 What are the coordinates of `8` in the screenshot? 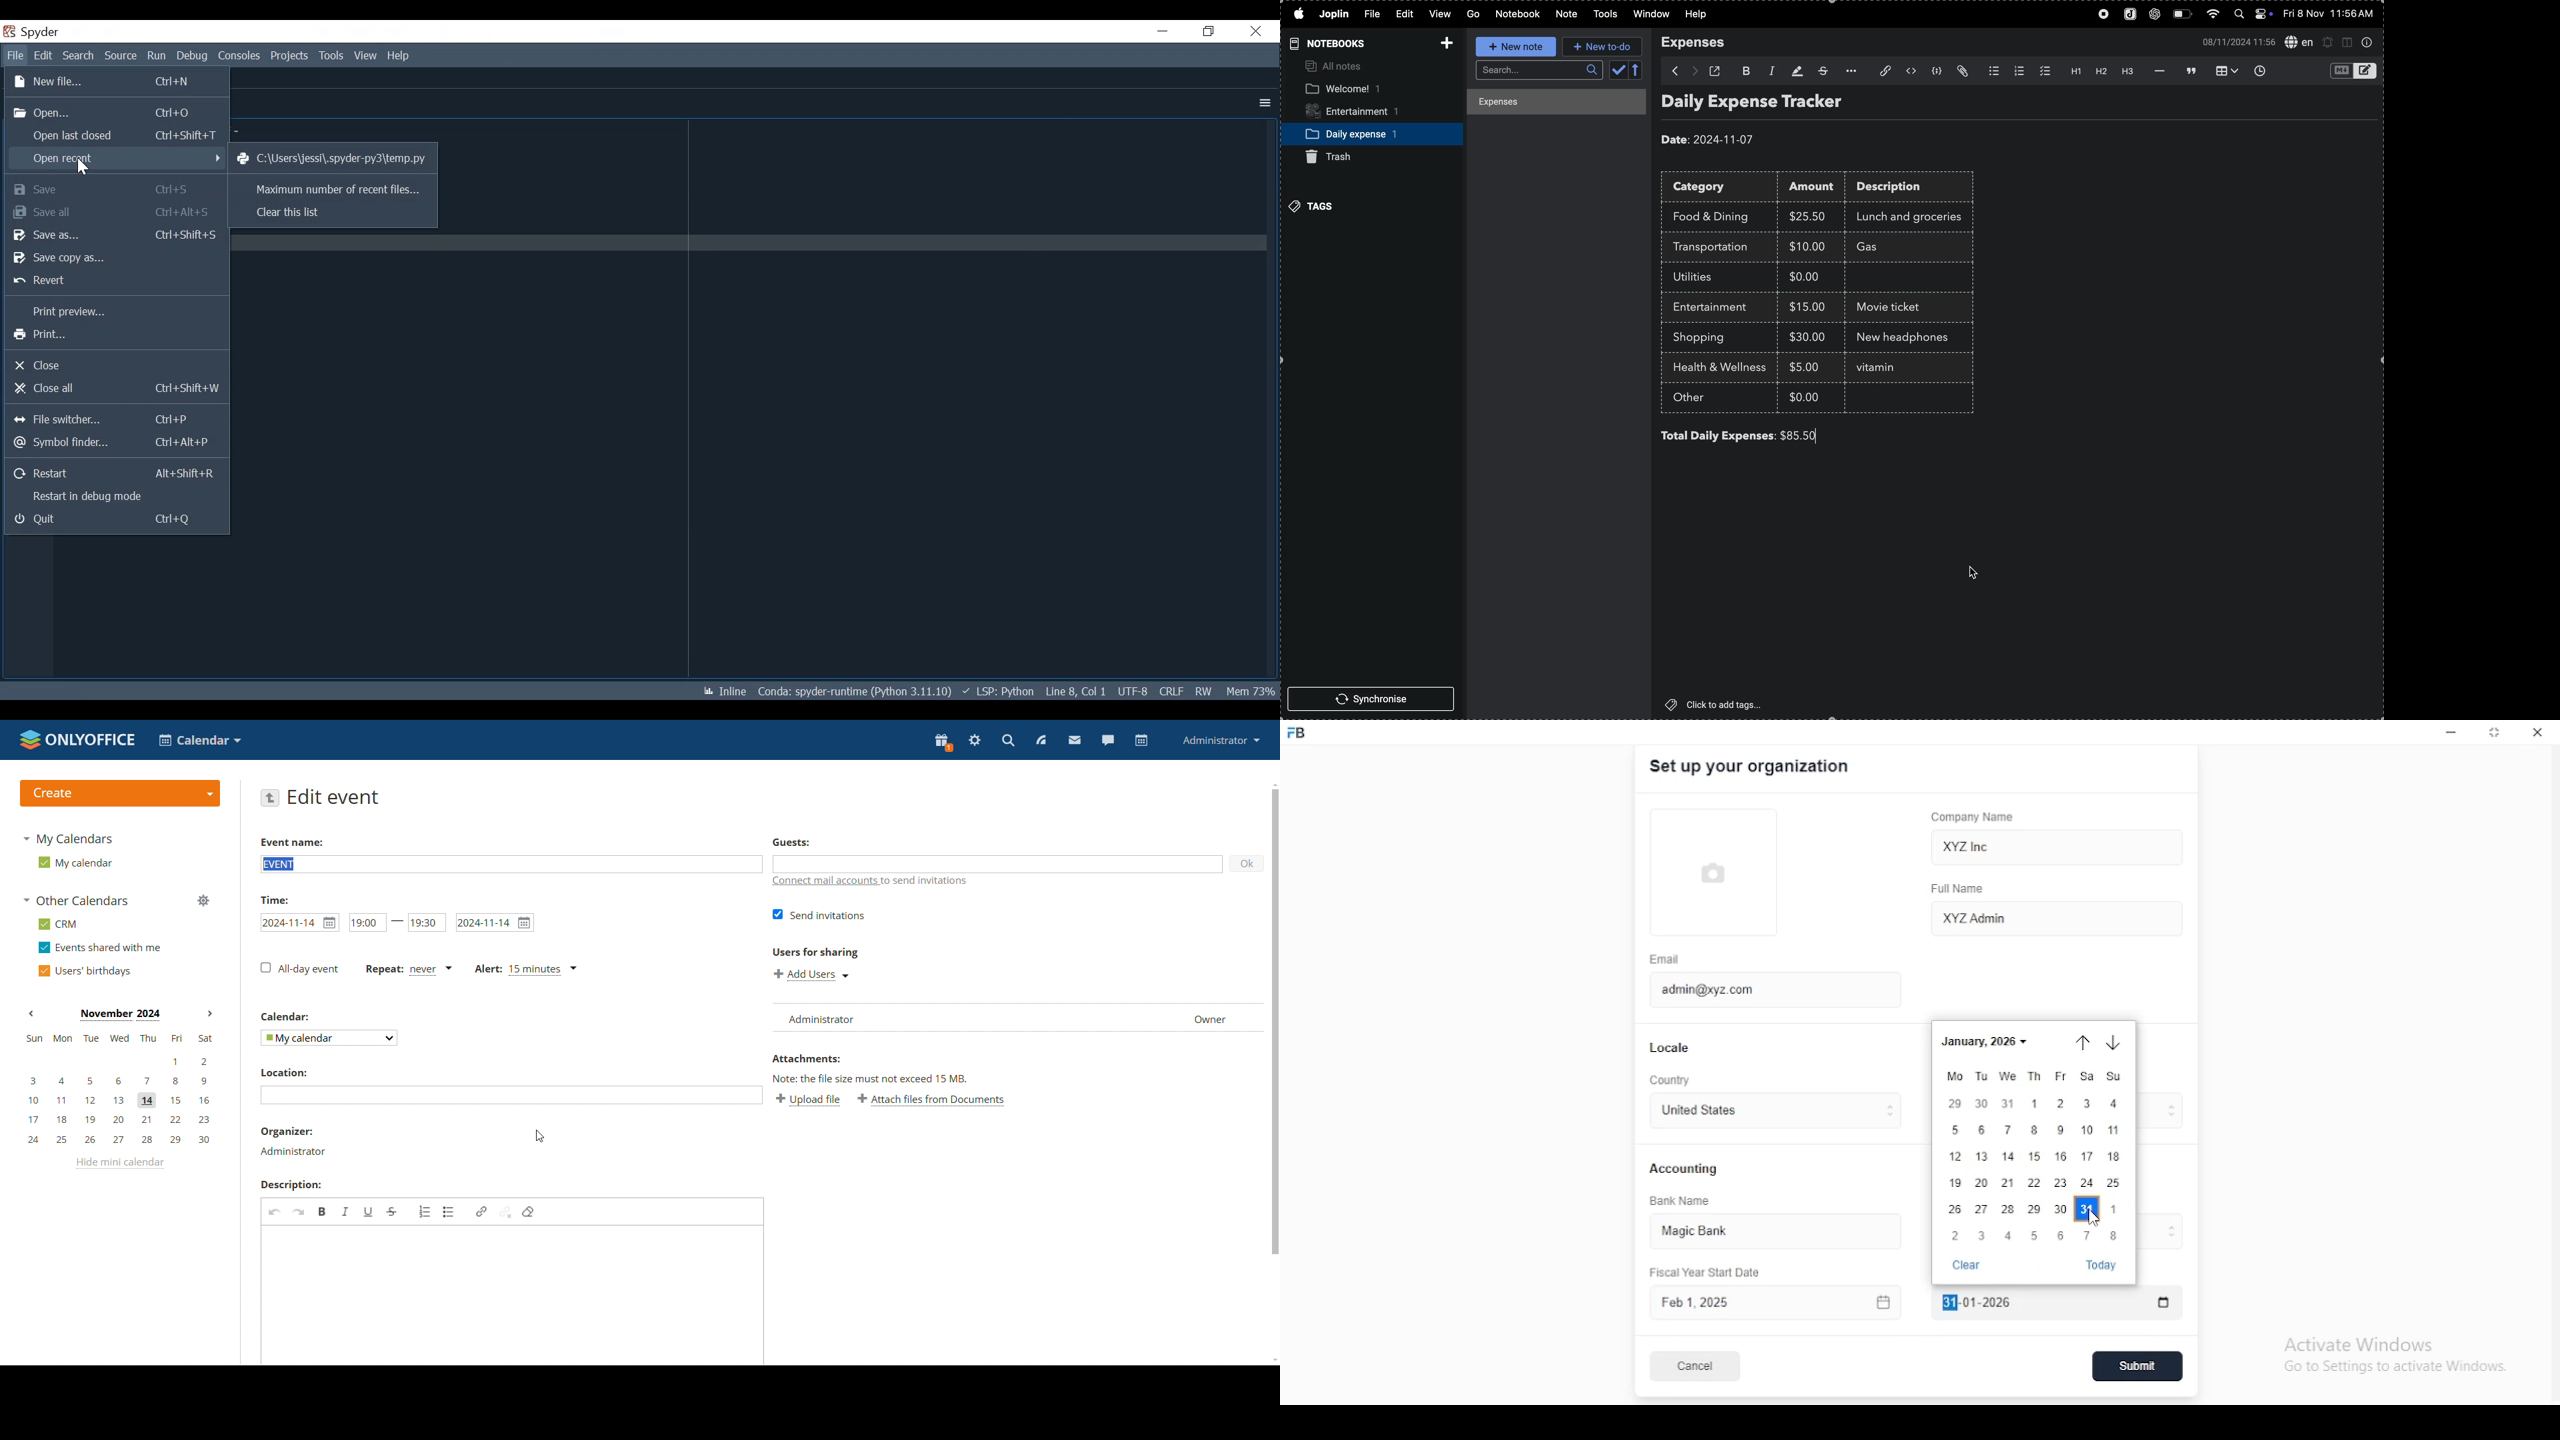 It's located at (2035, 1131).